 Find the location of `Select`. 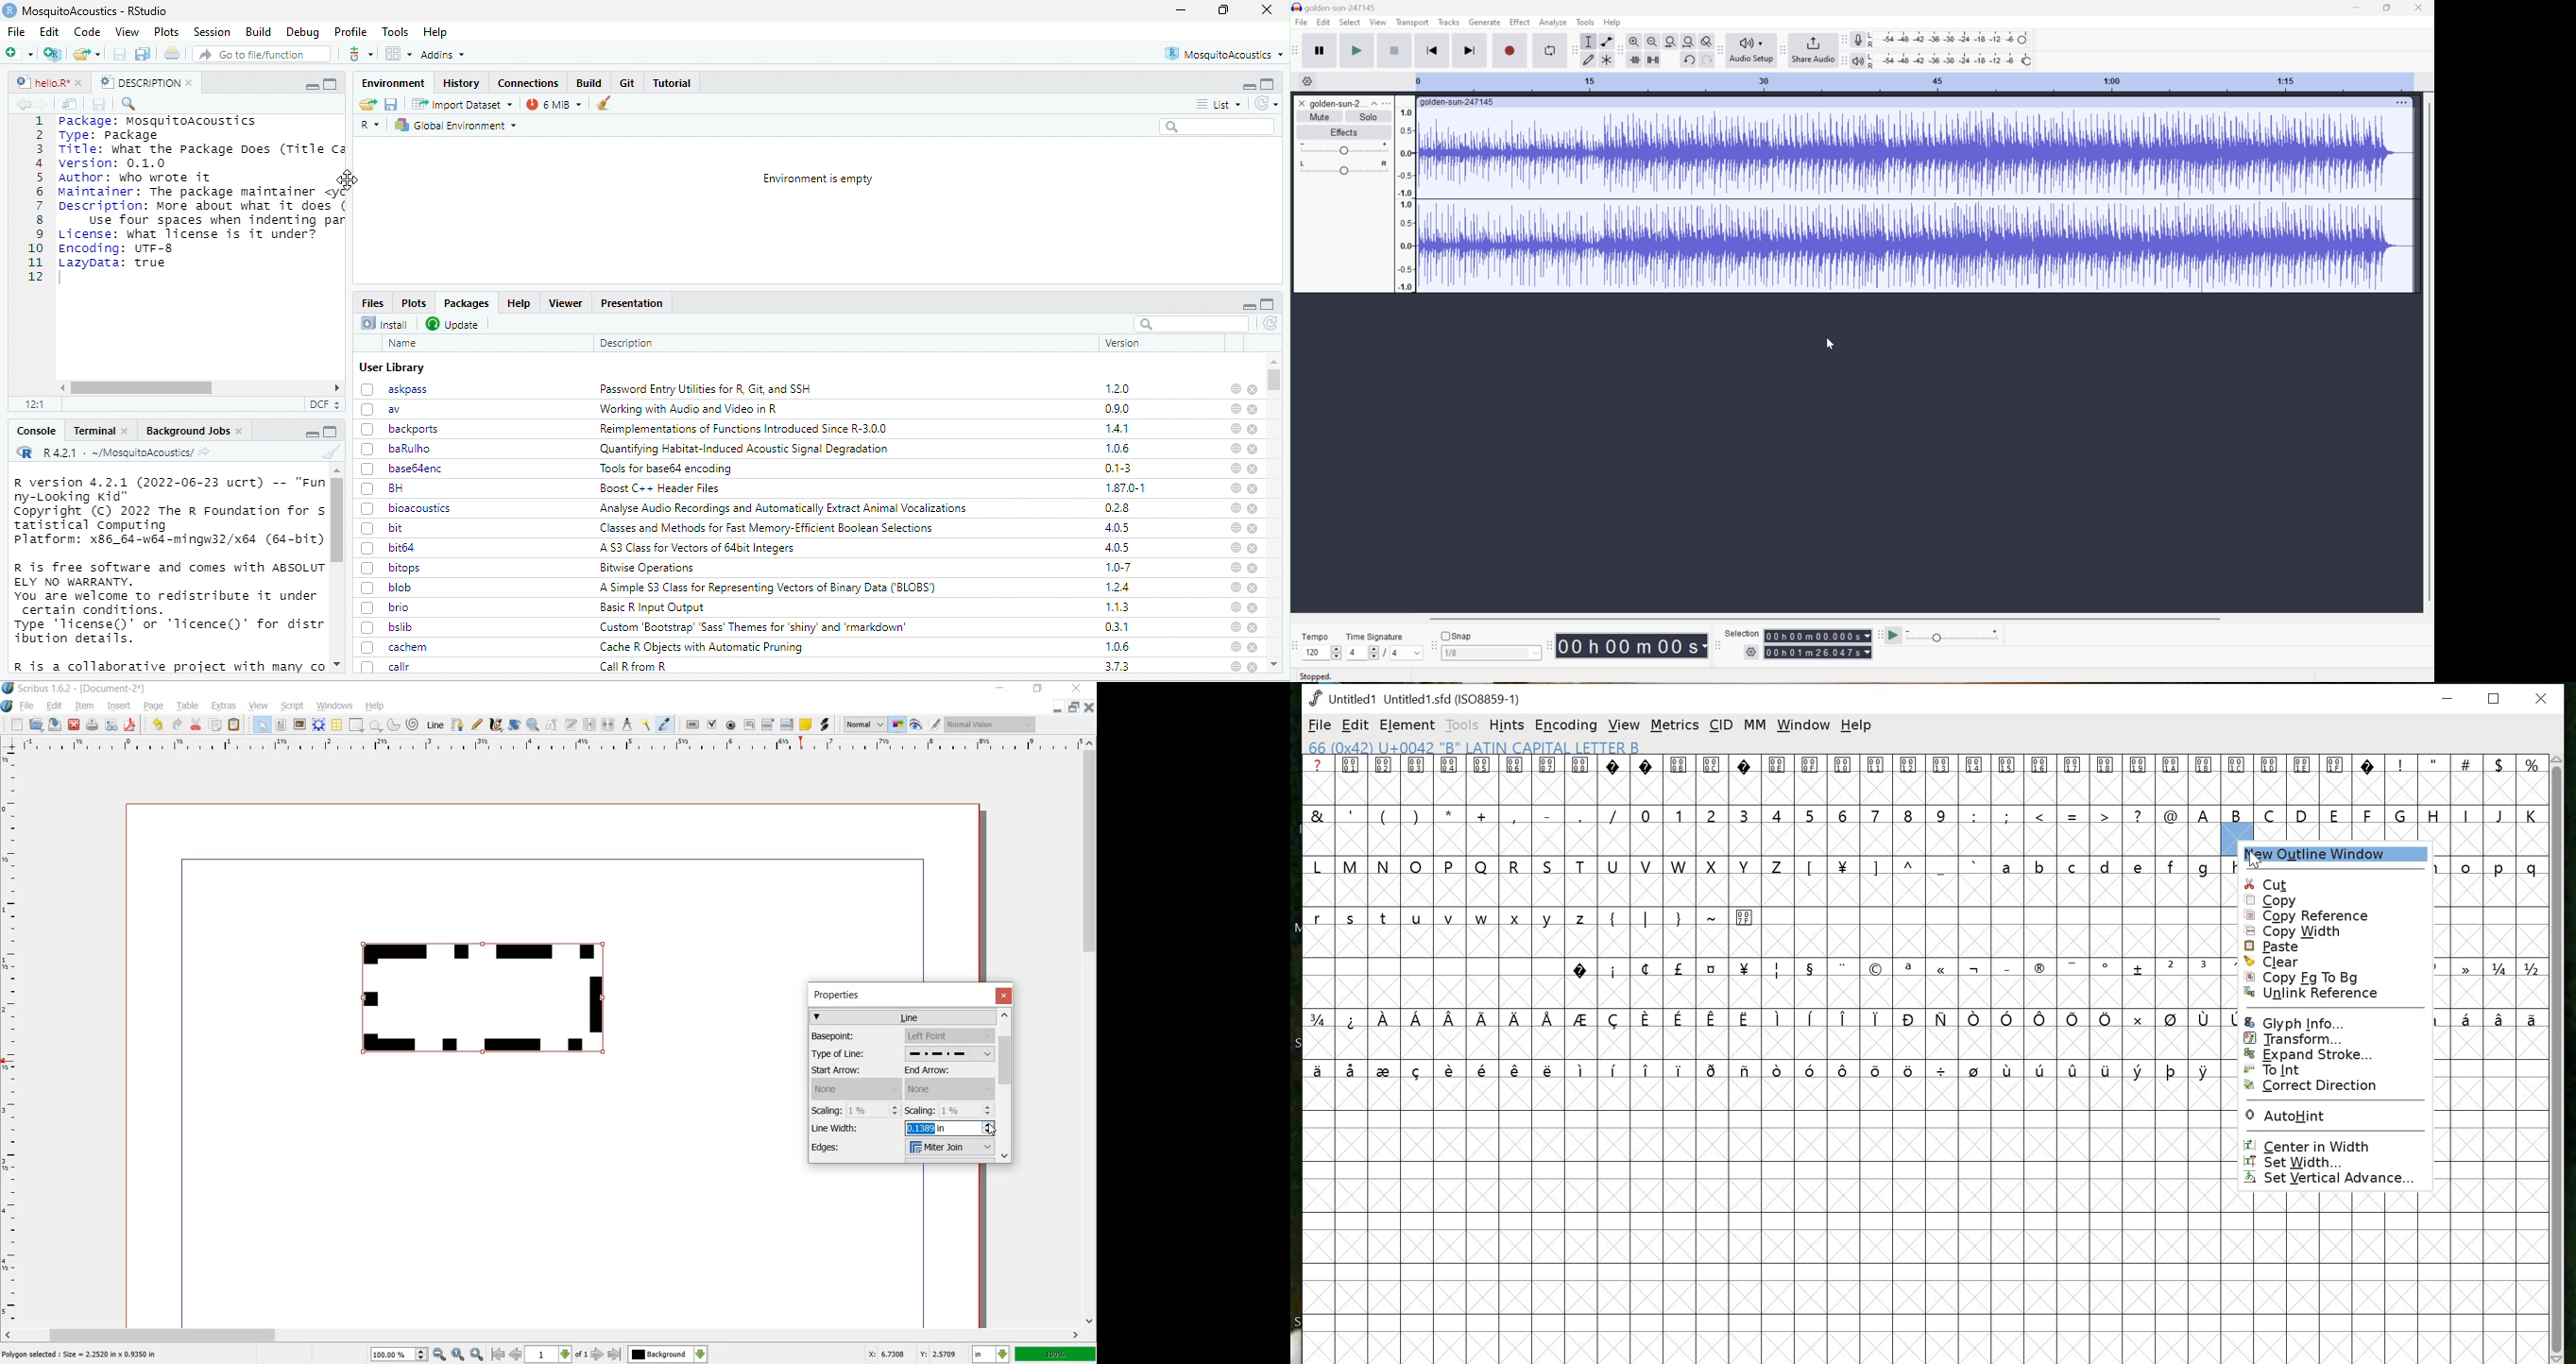

Select is located at coordinates (1350, 21).